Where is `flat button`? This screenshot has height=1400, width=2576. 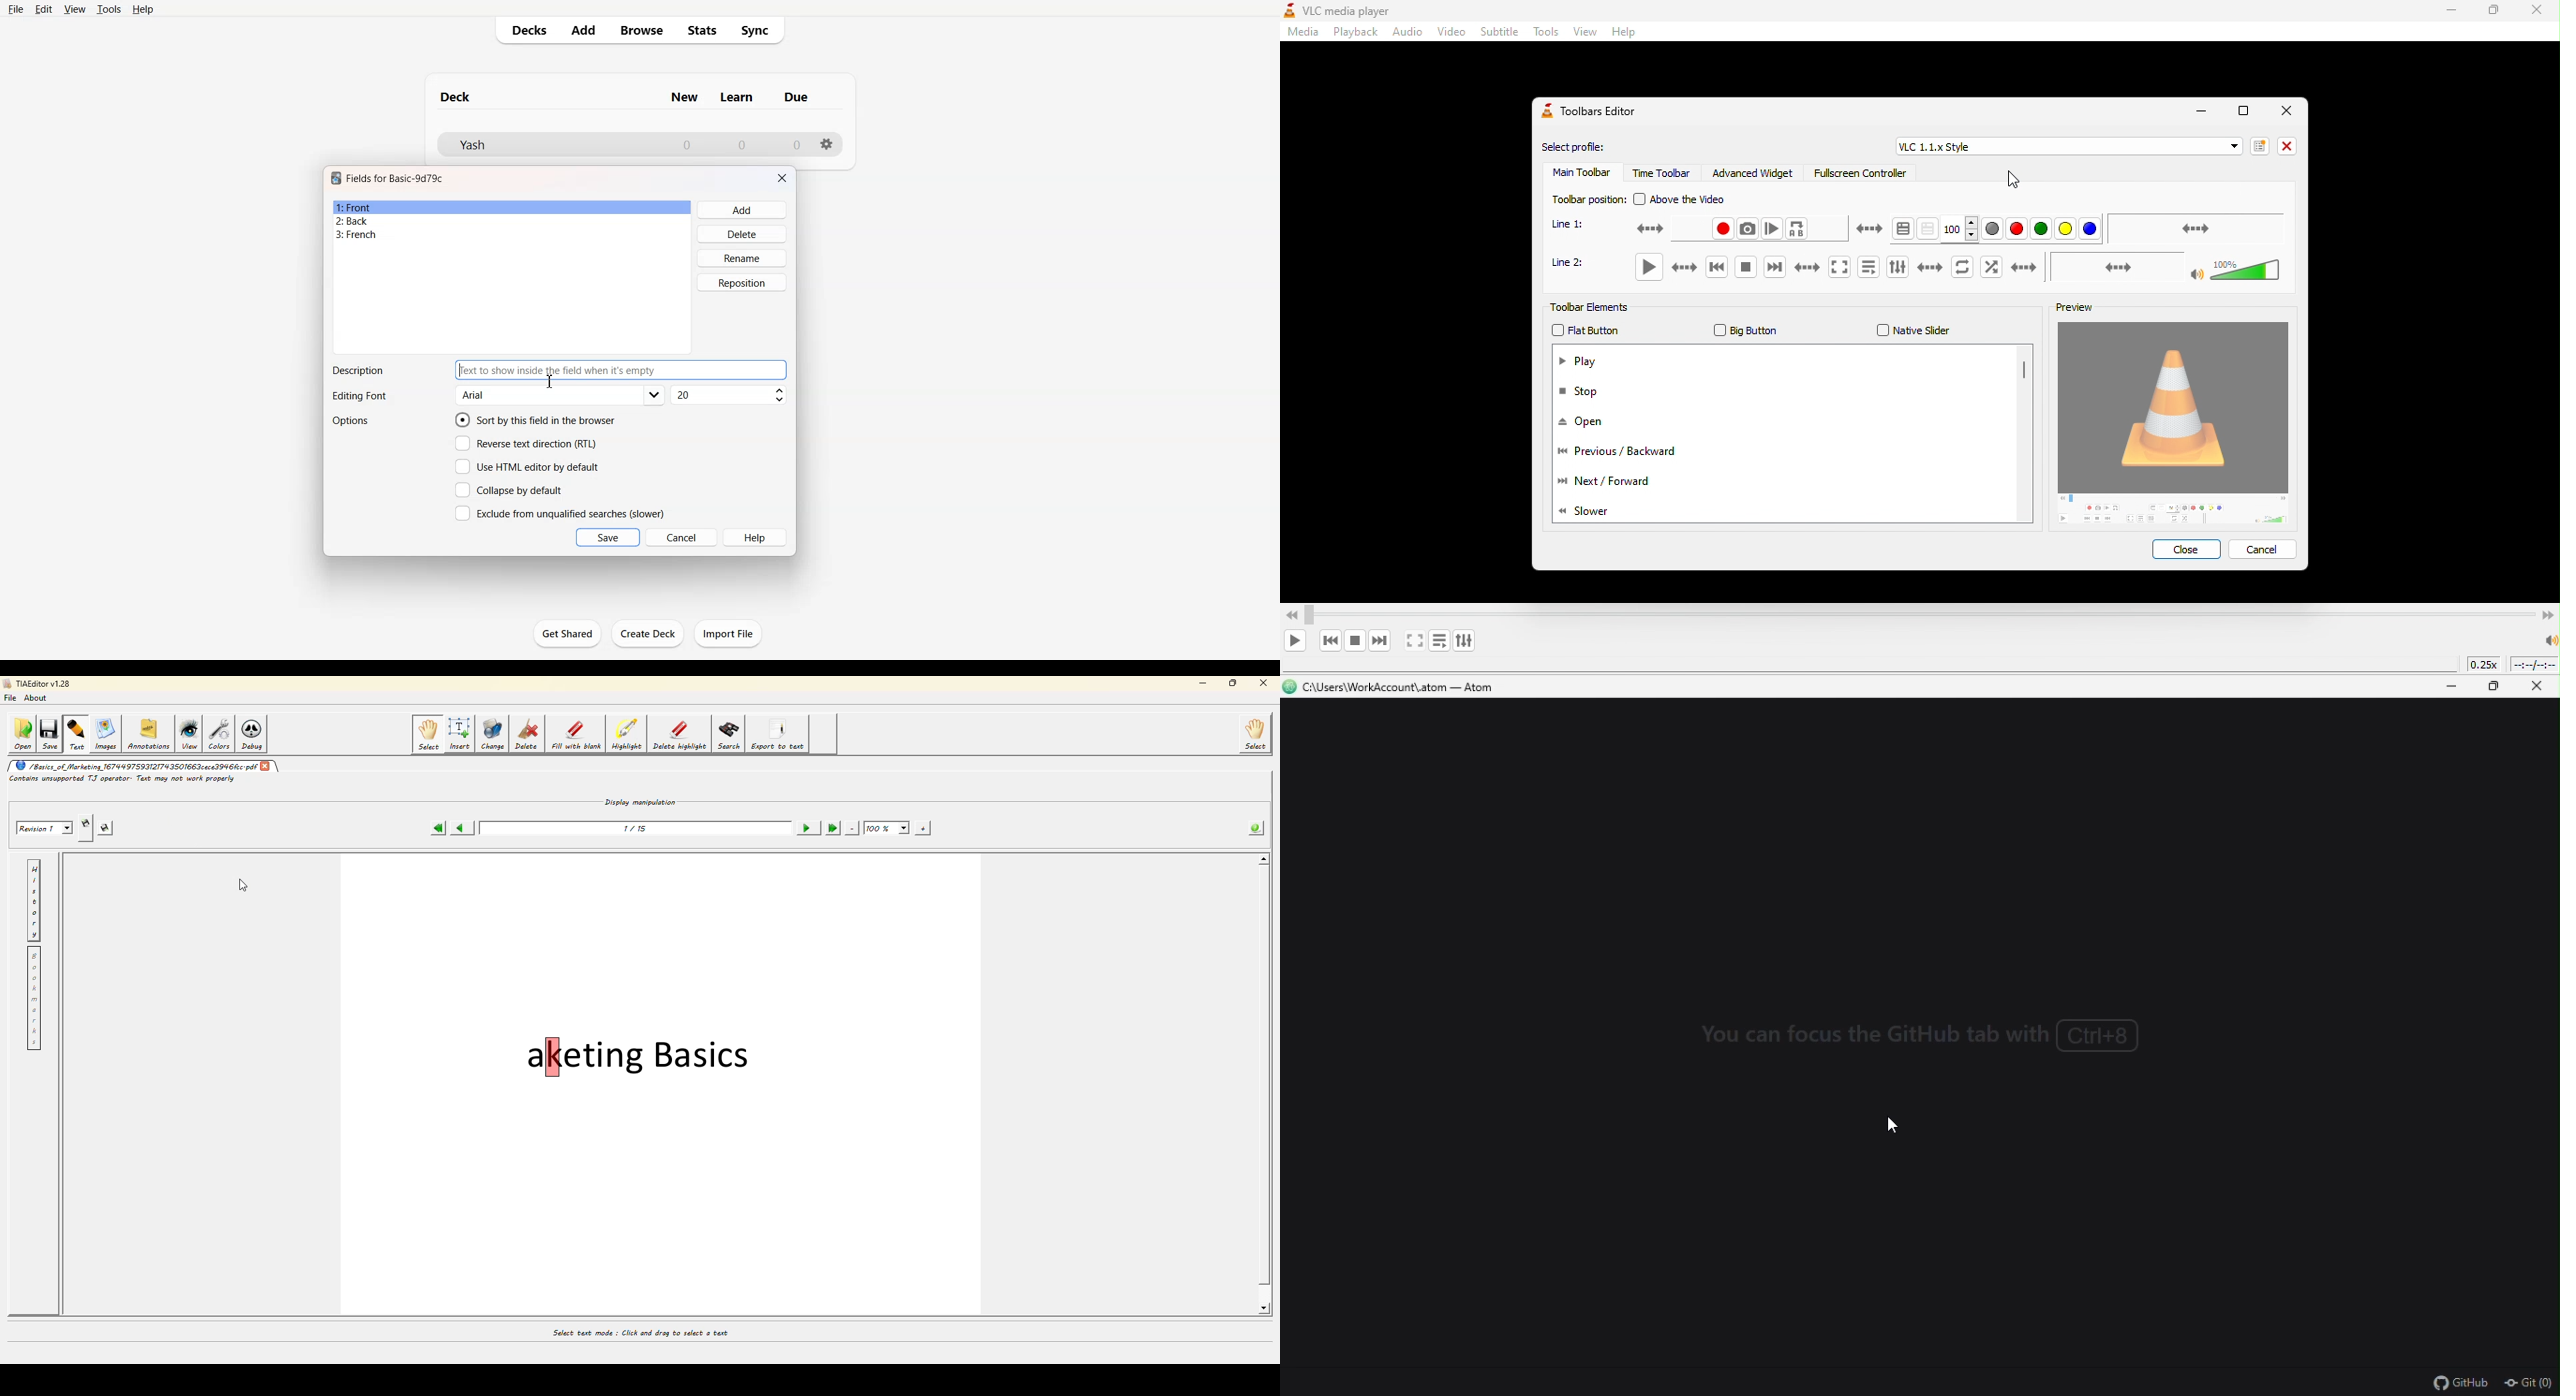 flat button is located at coordinates (1587, 332).